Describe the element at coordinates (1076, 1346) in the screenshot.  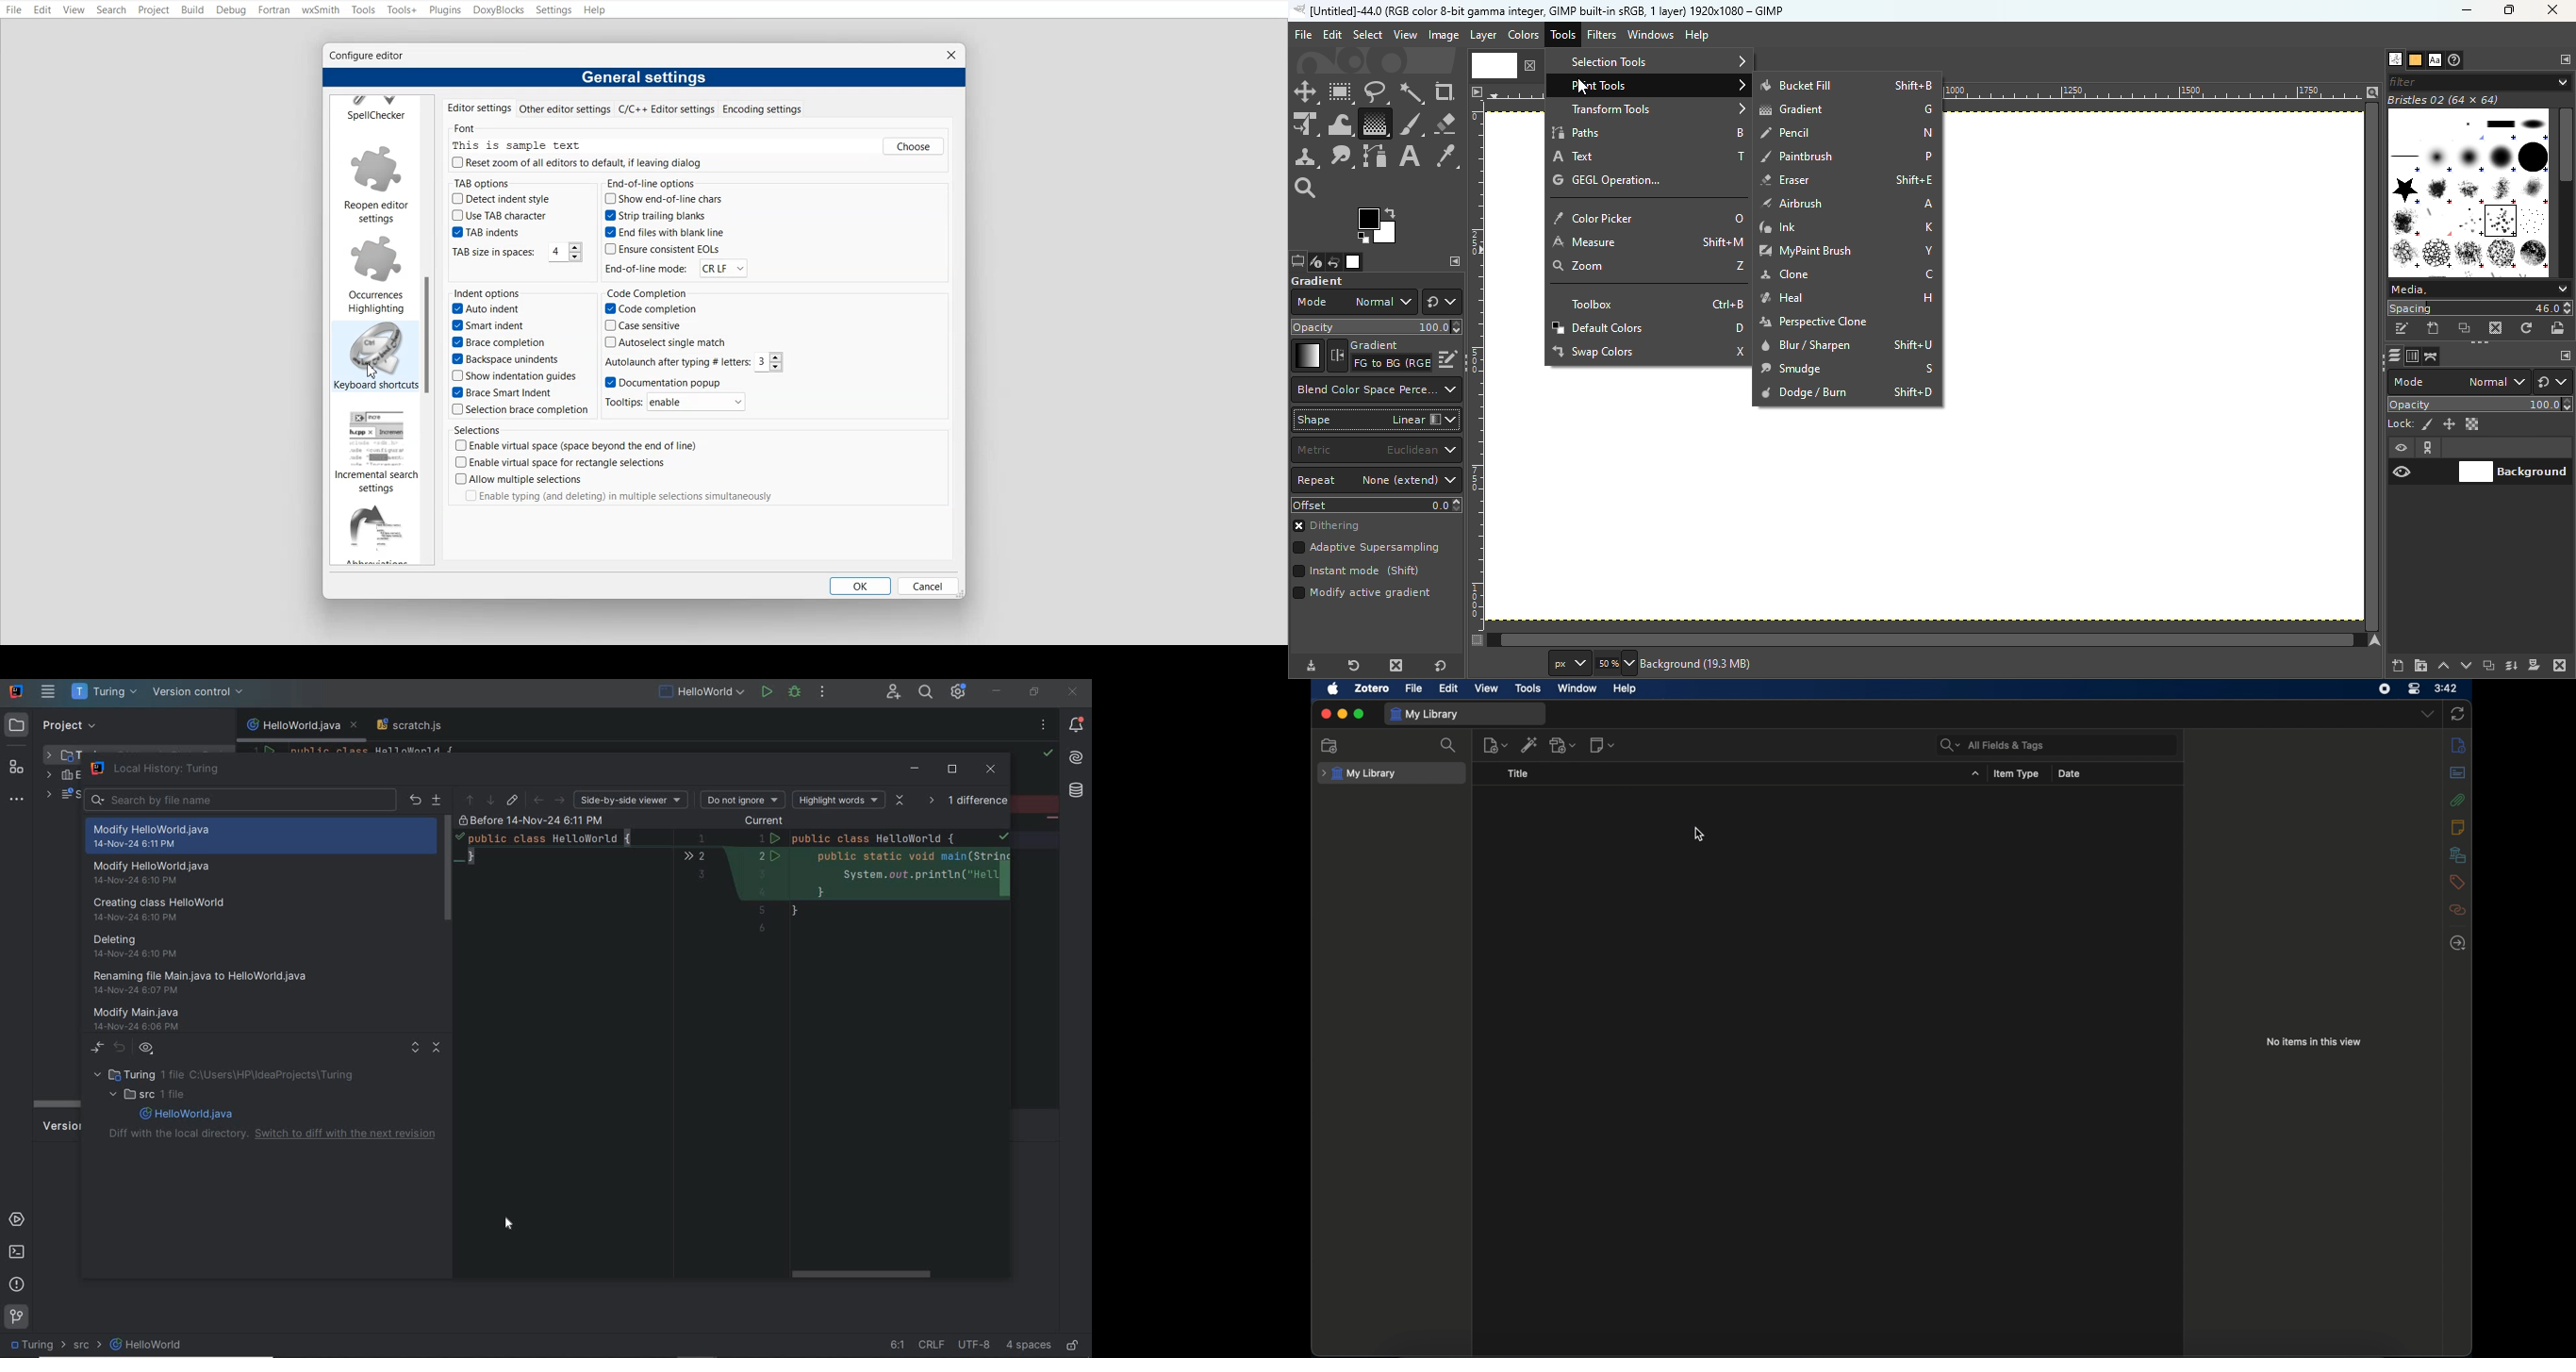
I see `make file ready only` at that location.